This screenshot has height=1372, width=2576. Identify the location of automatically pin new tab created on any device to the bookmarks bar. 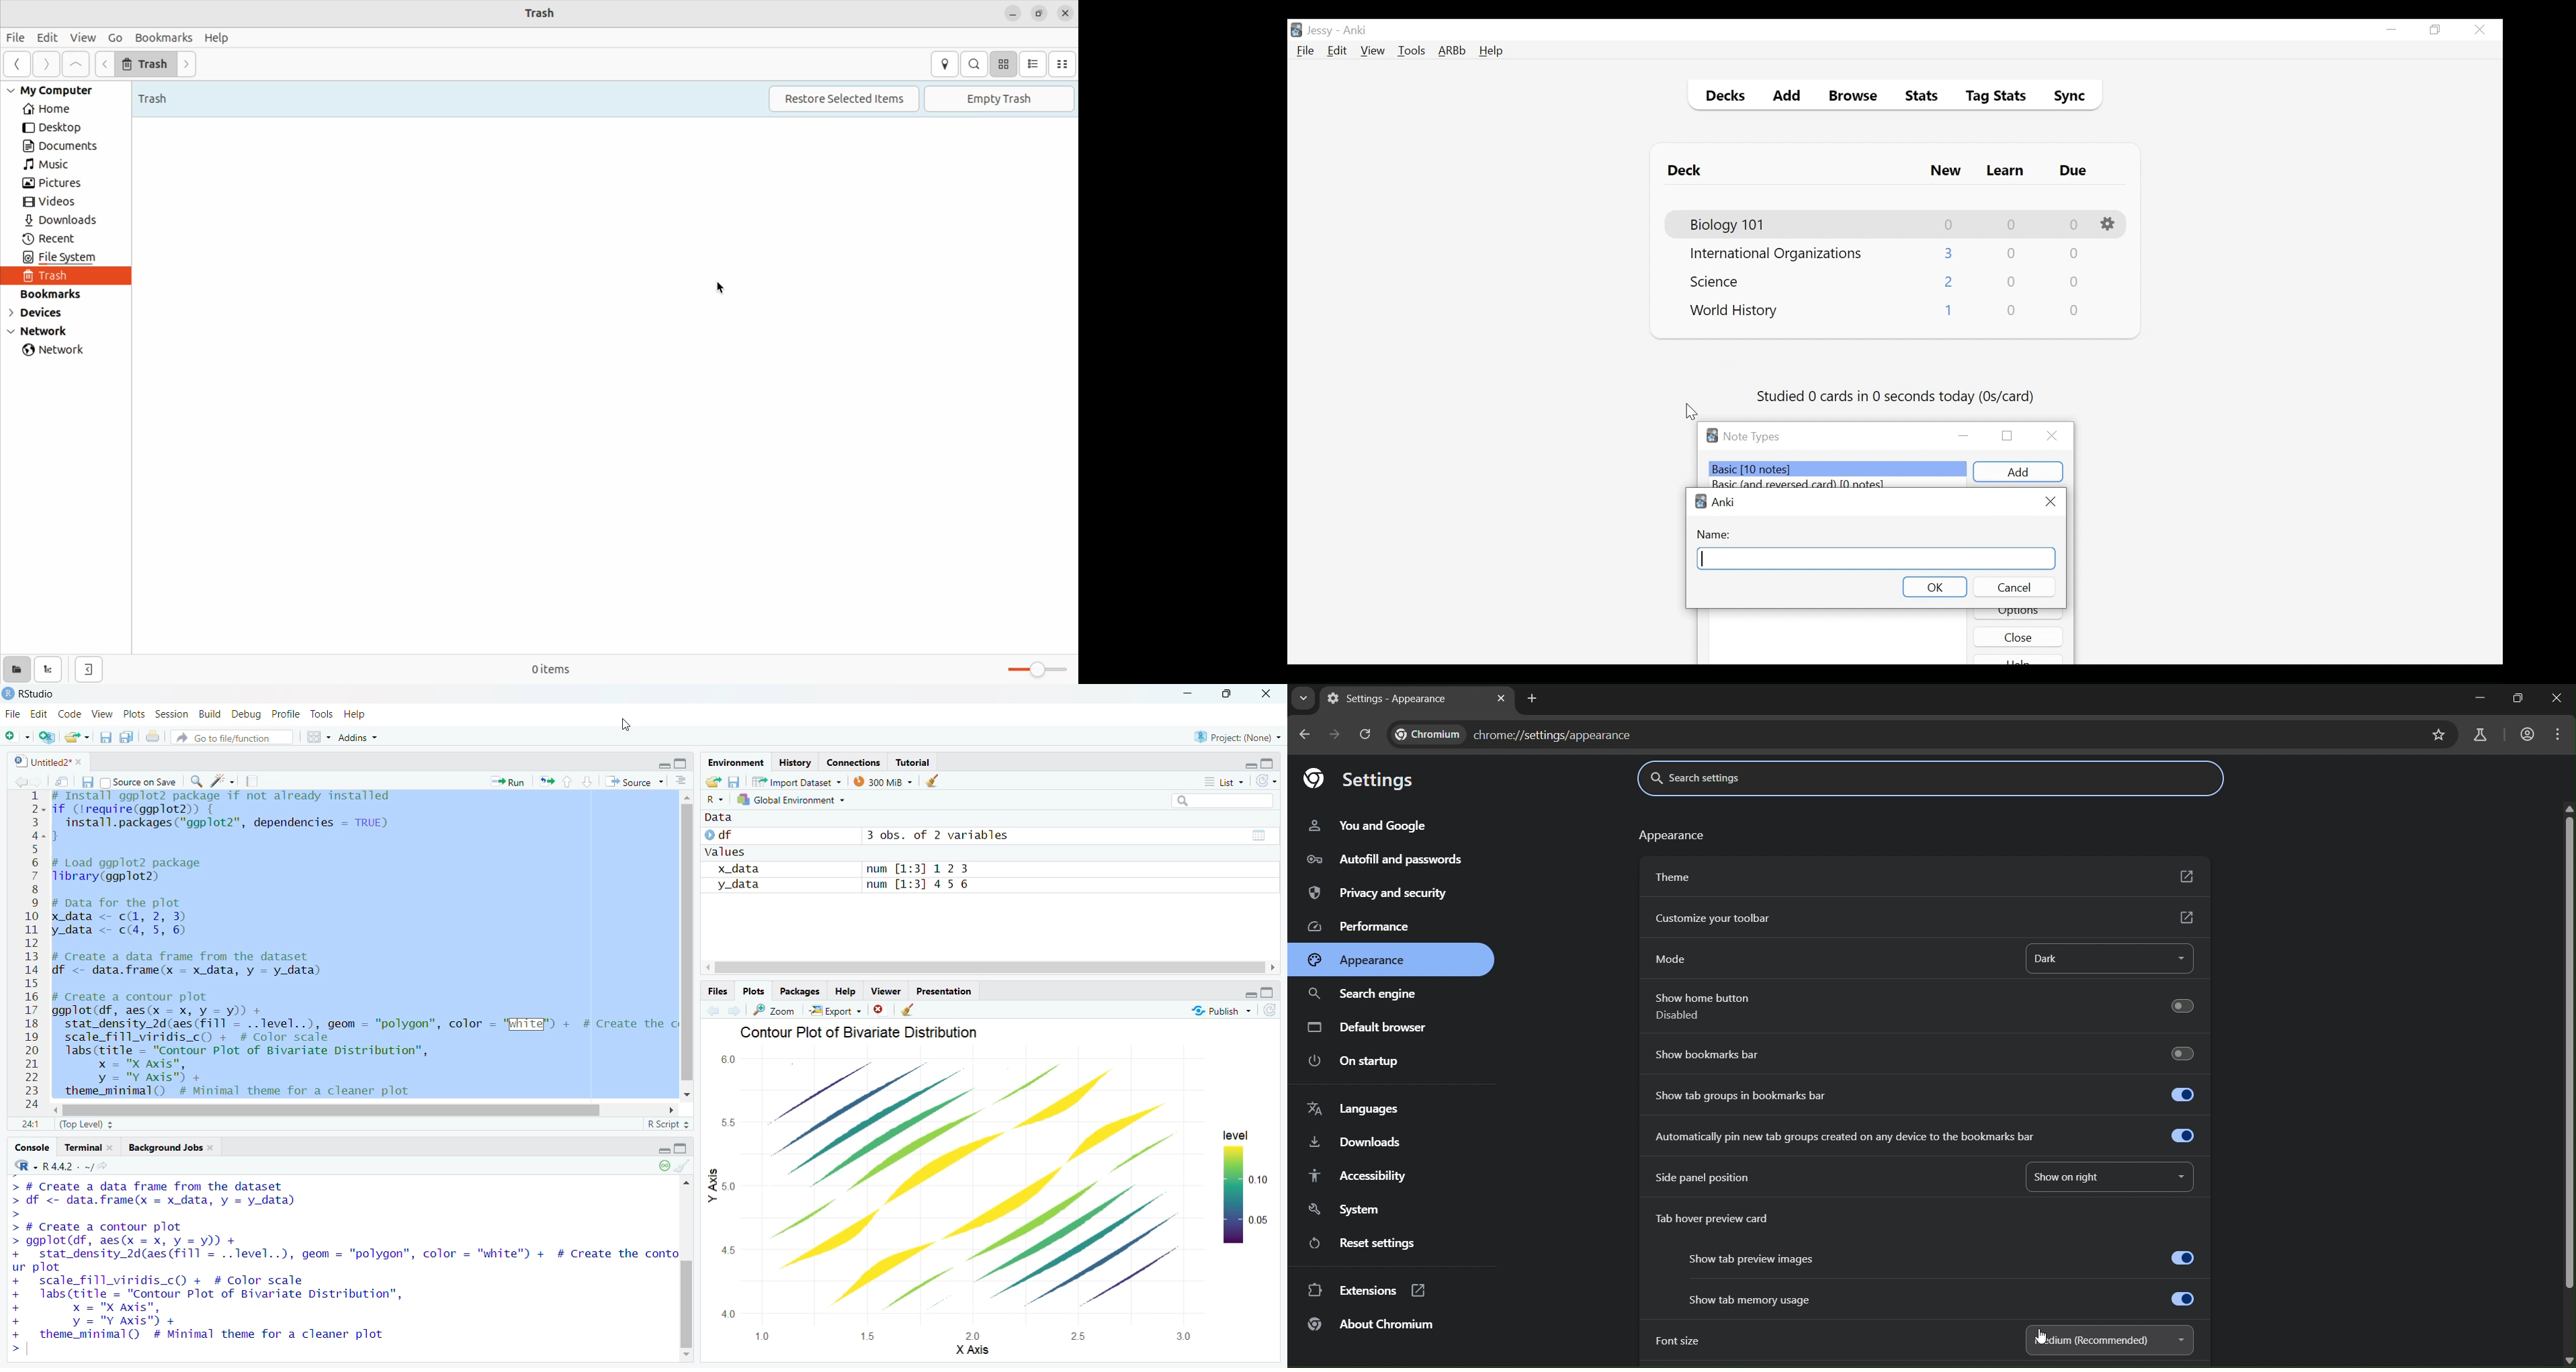
(1924, 1137).